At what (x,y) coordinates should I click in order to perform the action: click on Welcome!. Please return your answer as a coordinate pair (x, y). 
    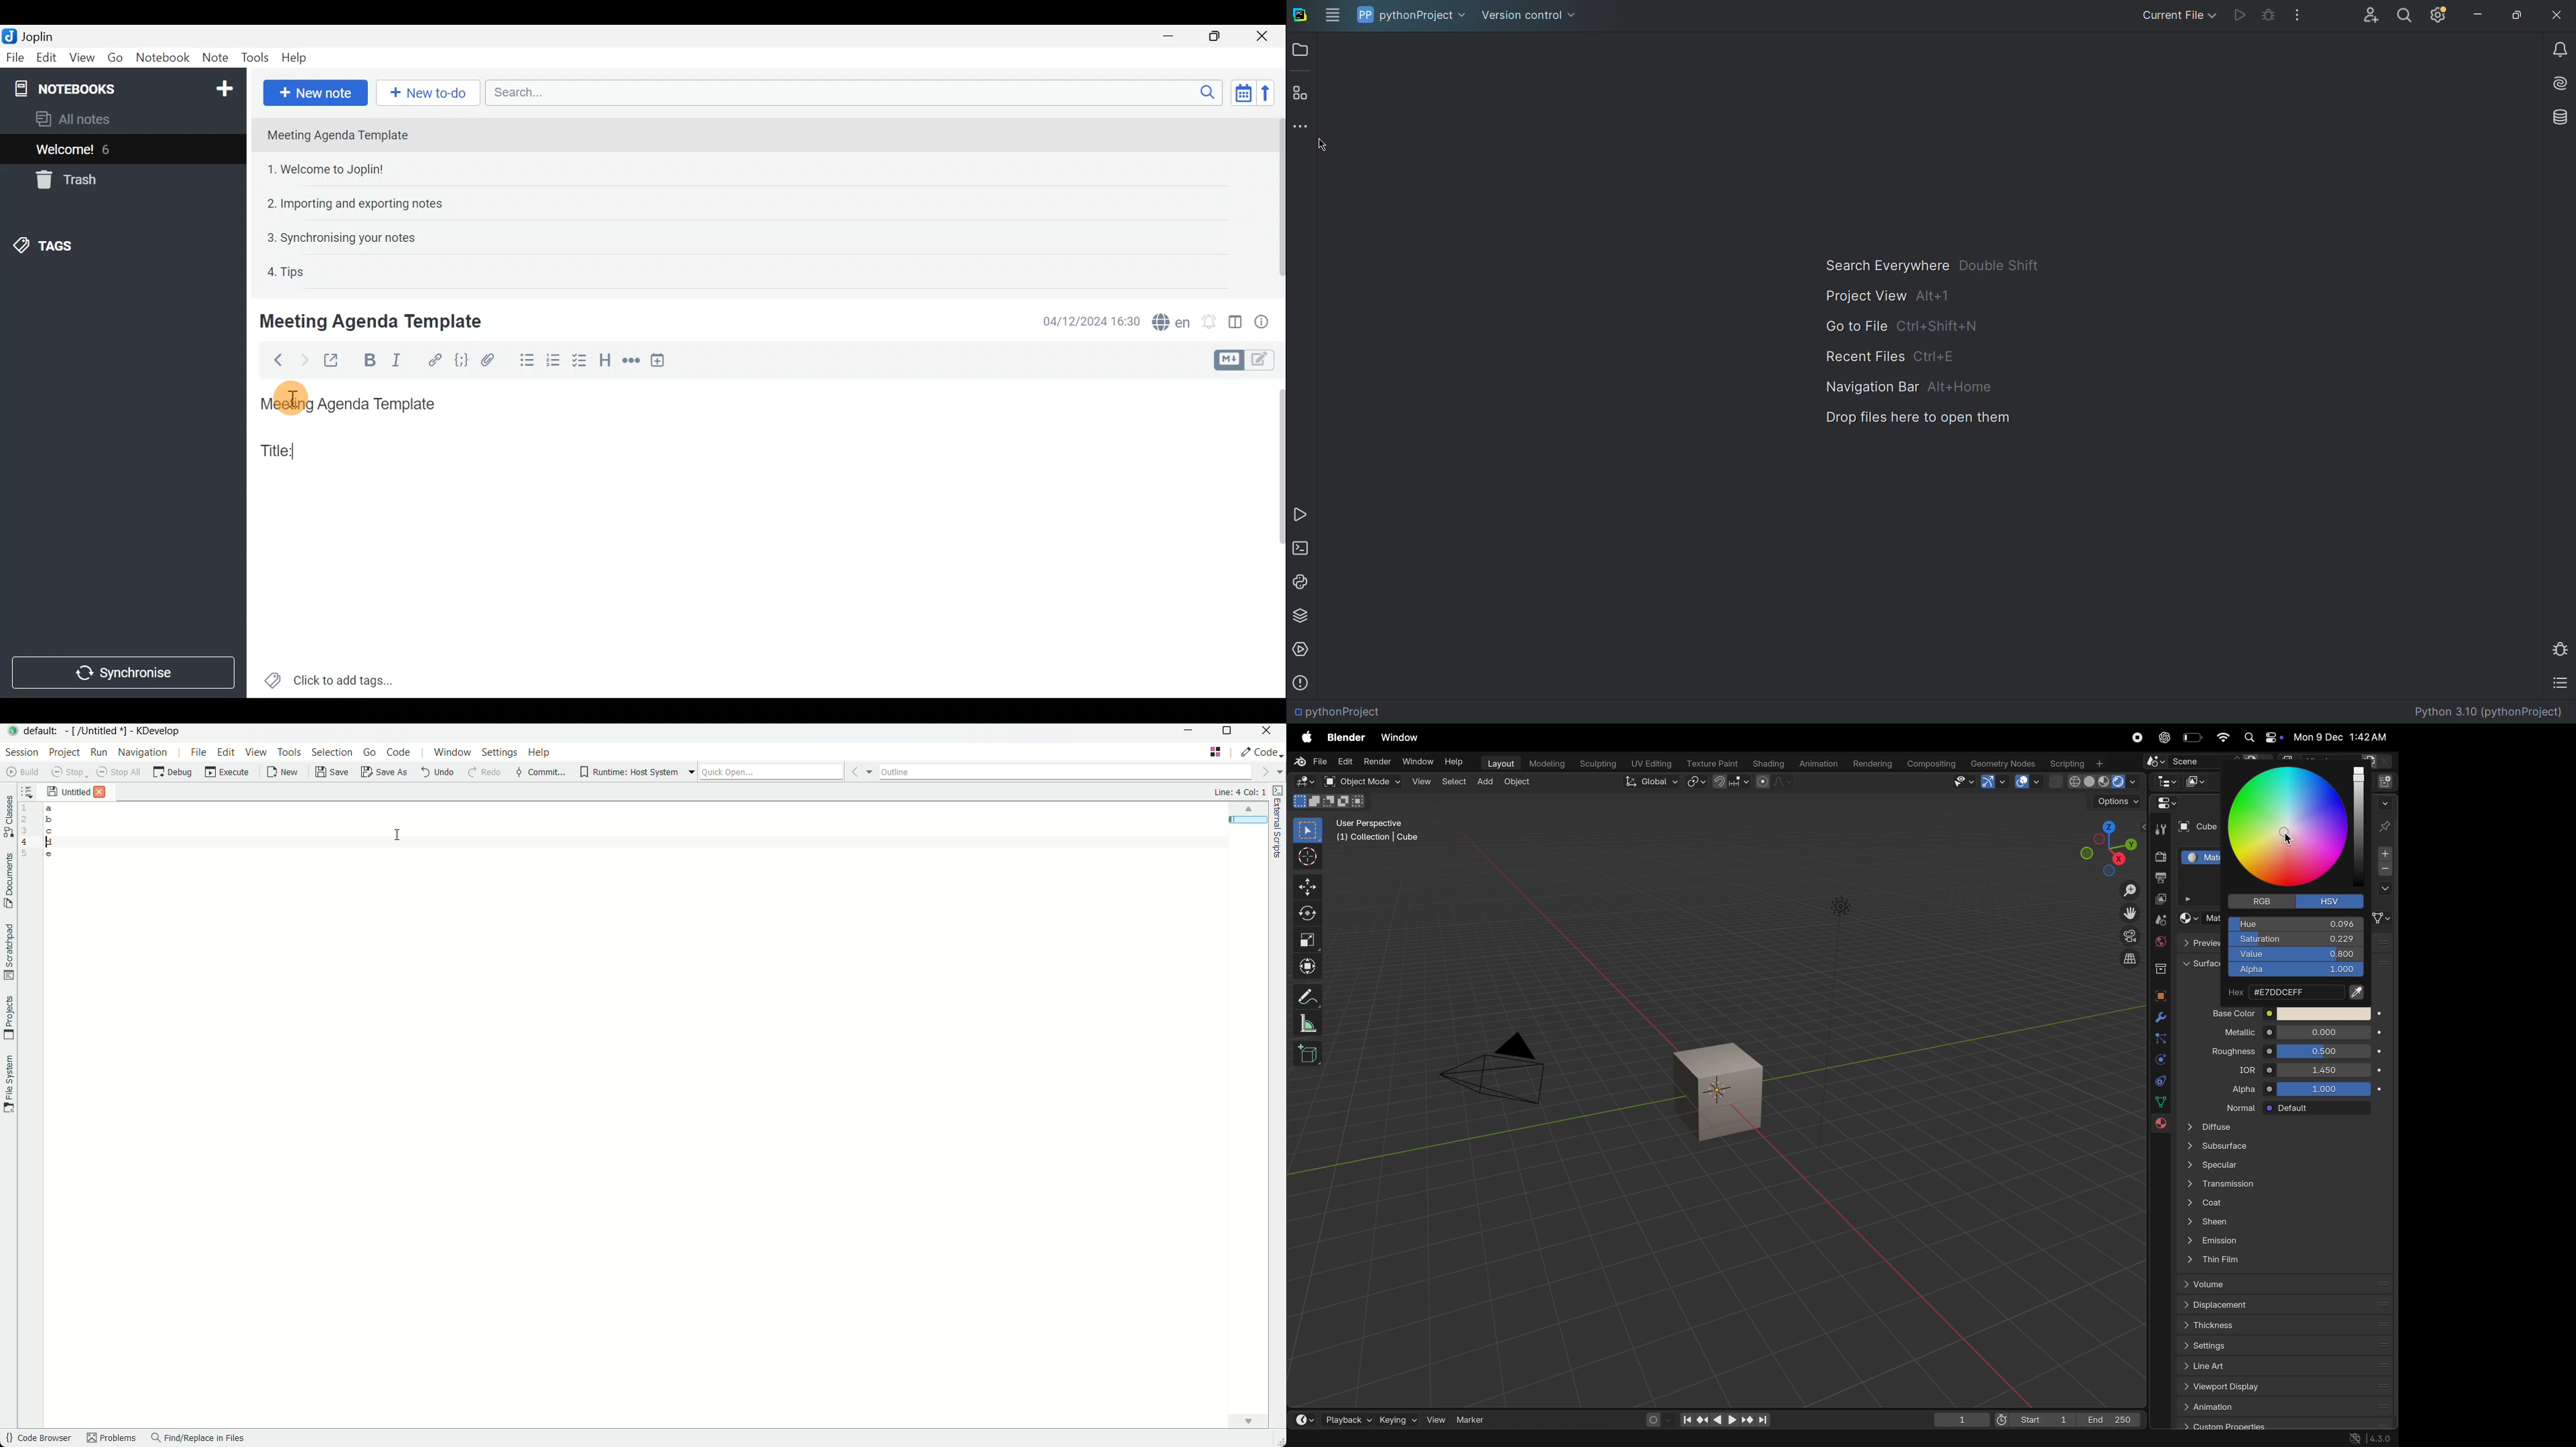
    Looking at the image, I should click on (66, 151).